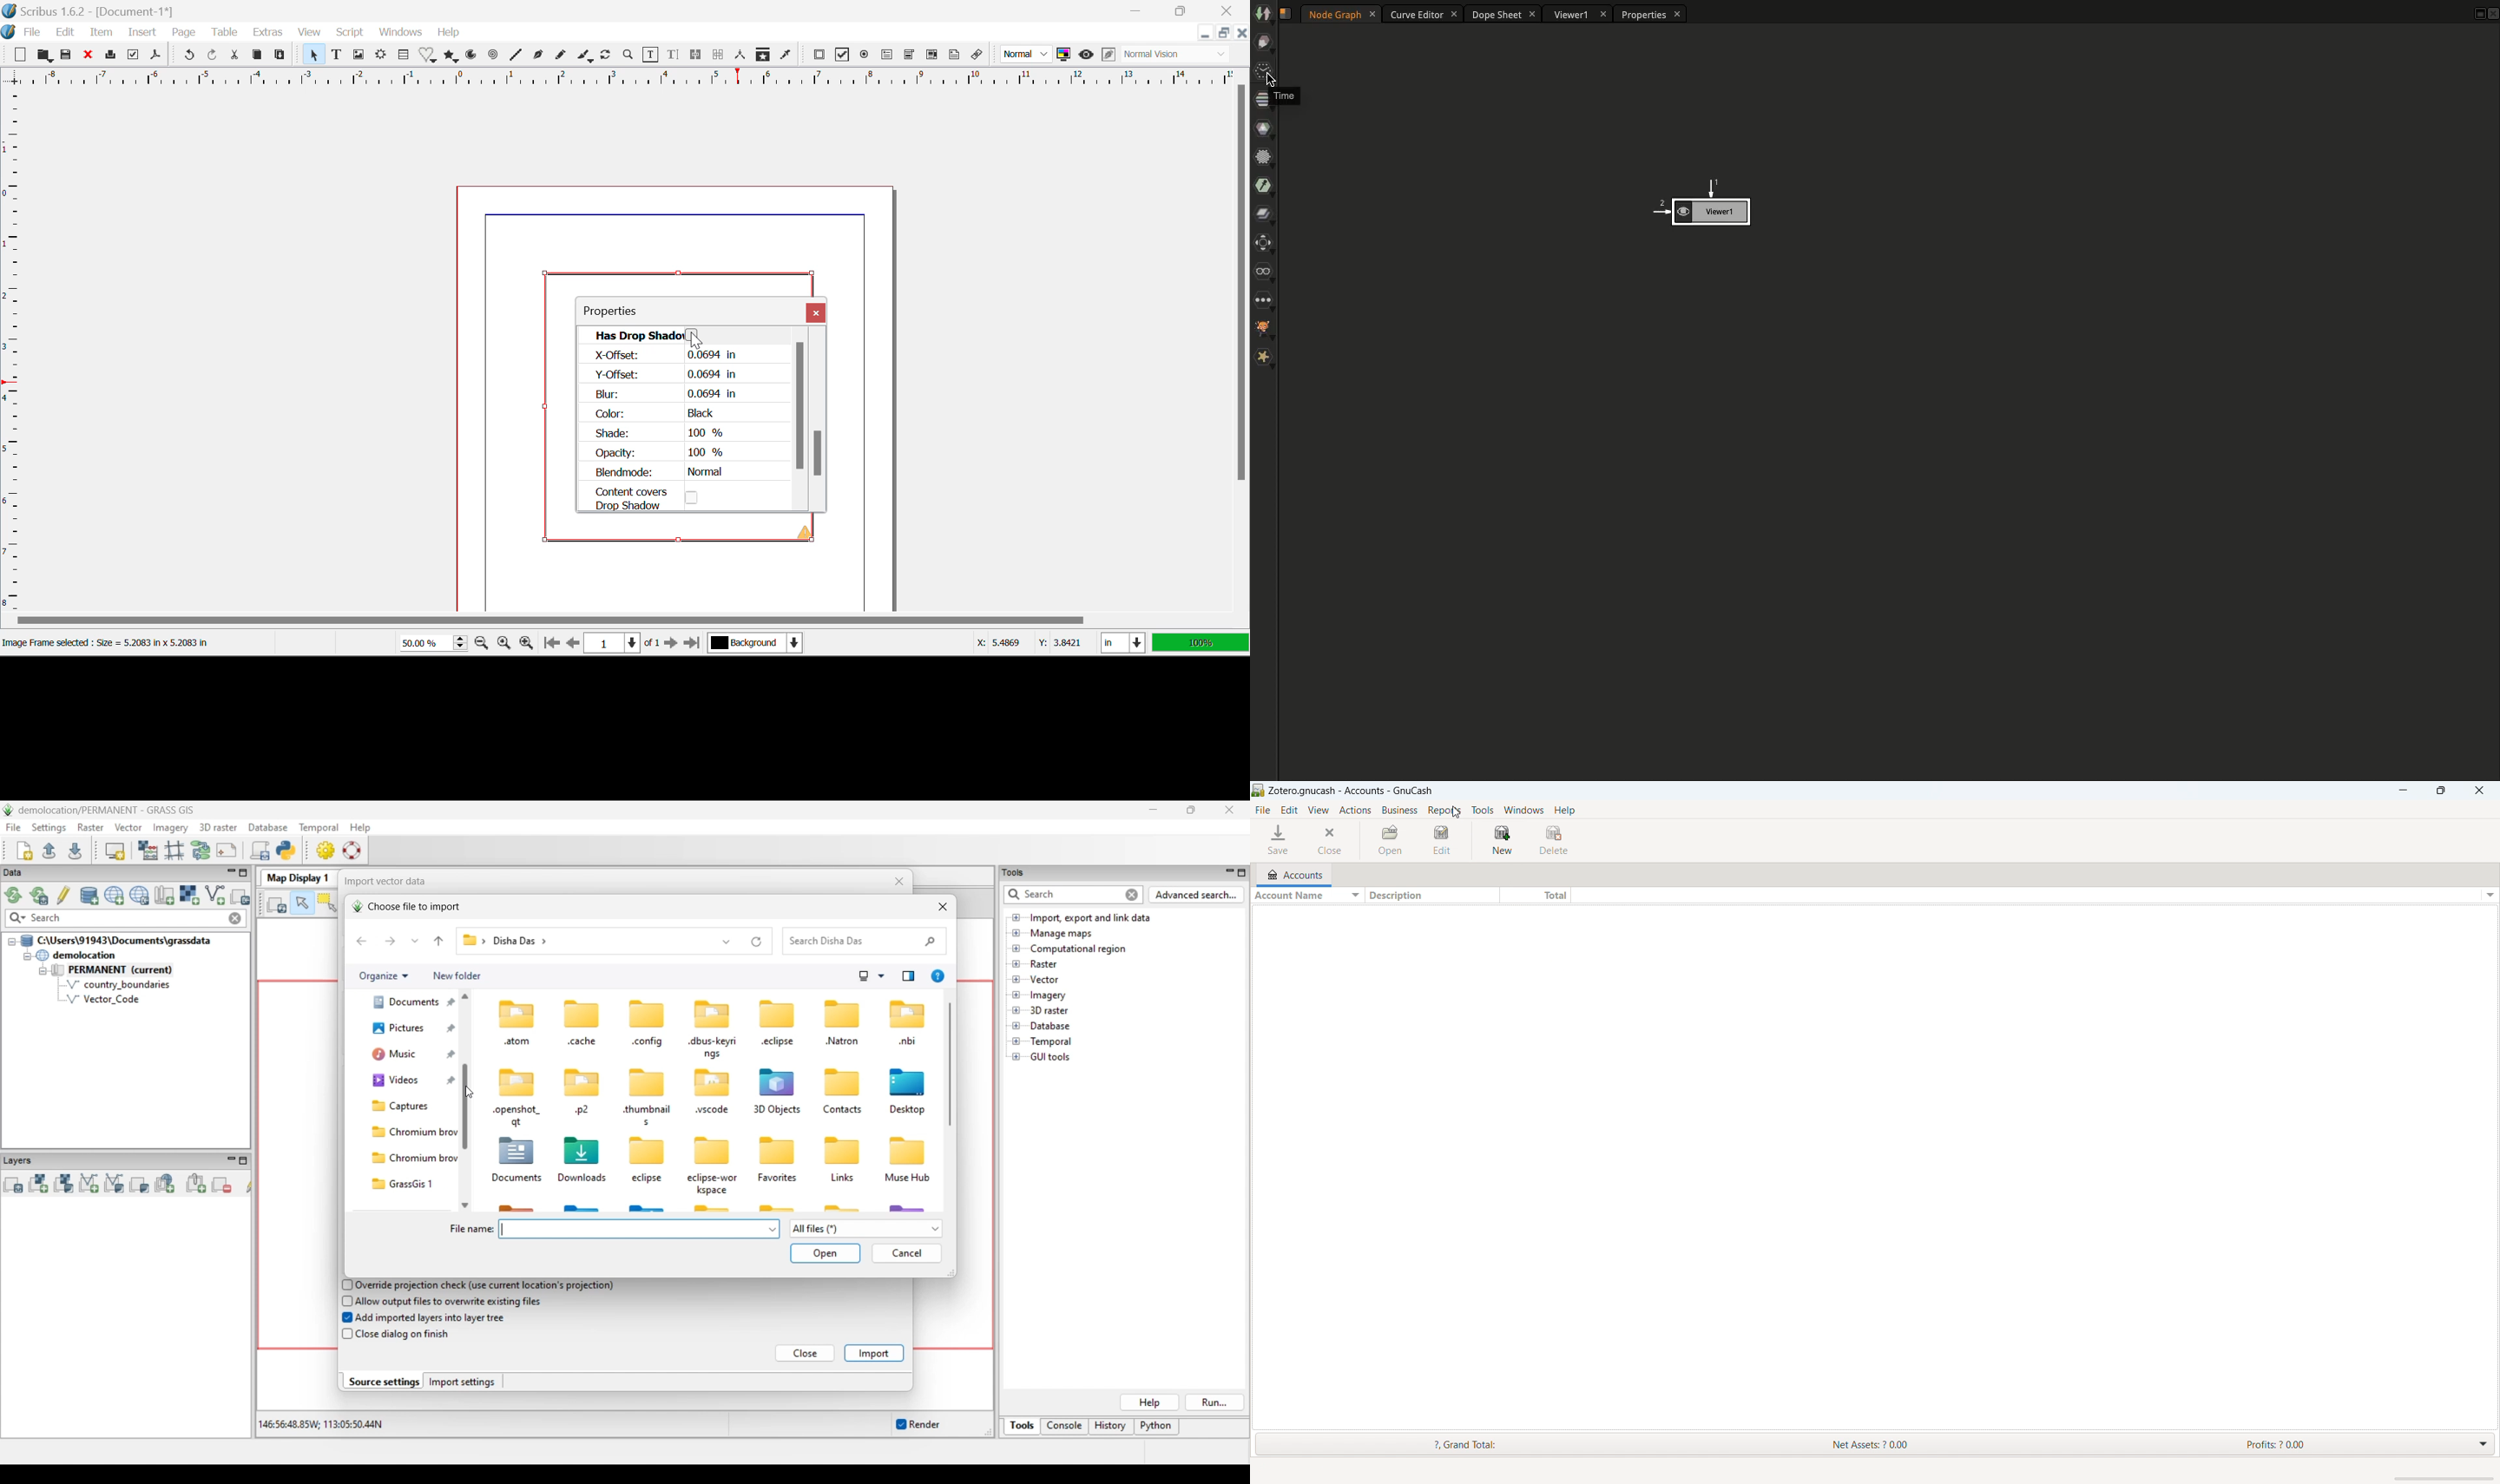 The height and width of the screenshot is (1484, 2520). What do you see at coordinates (820, 56) in the screenshot?
I see `Pdf Push Button` at bounding box center [820, 56].